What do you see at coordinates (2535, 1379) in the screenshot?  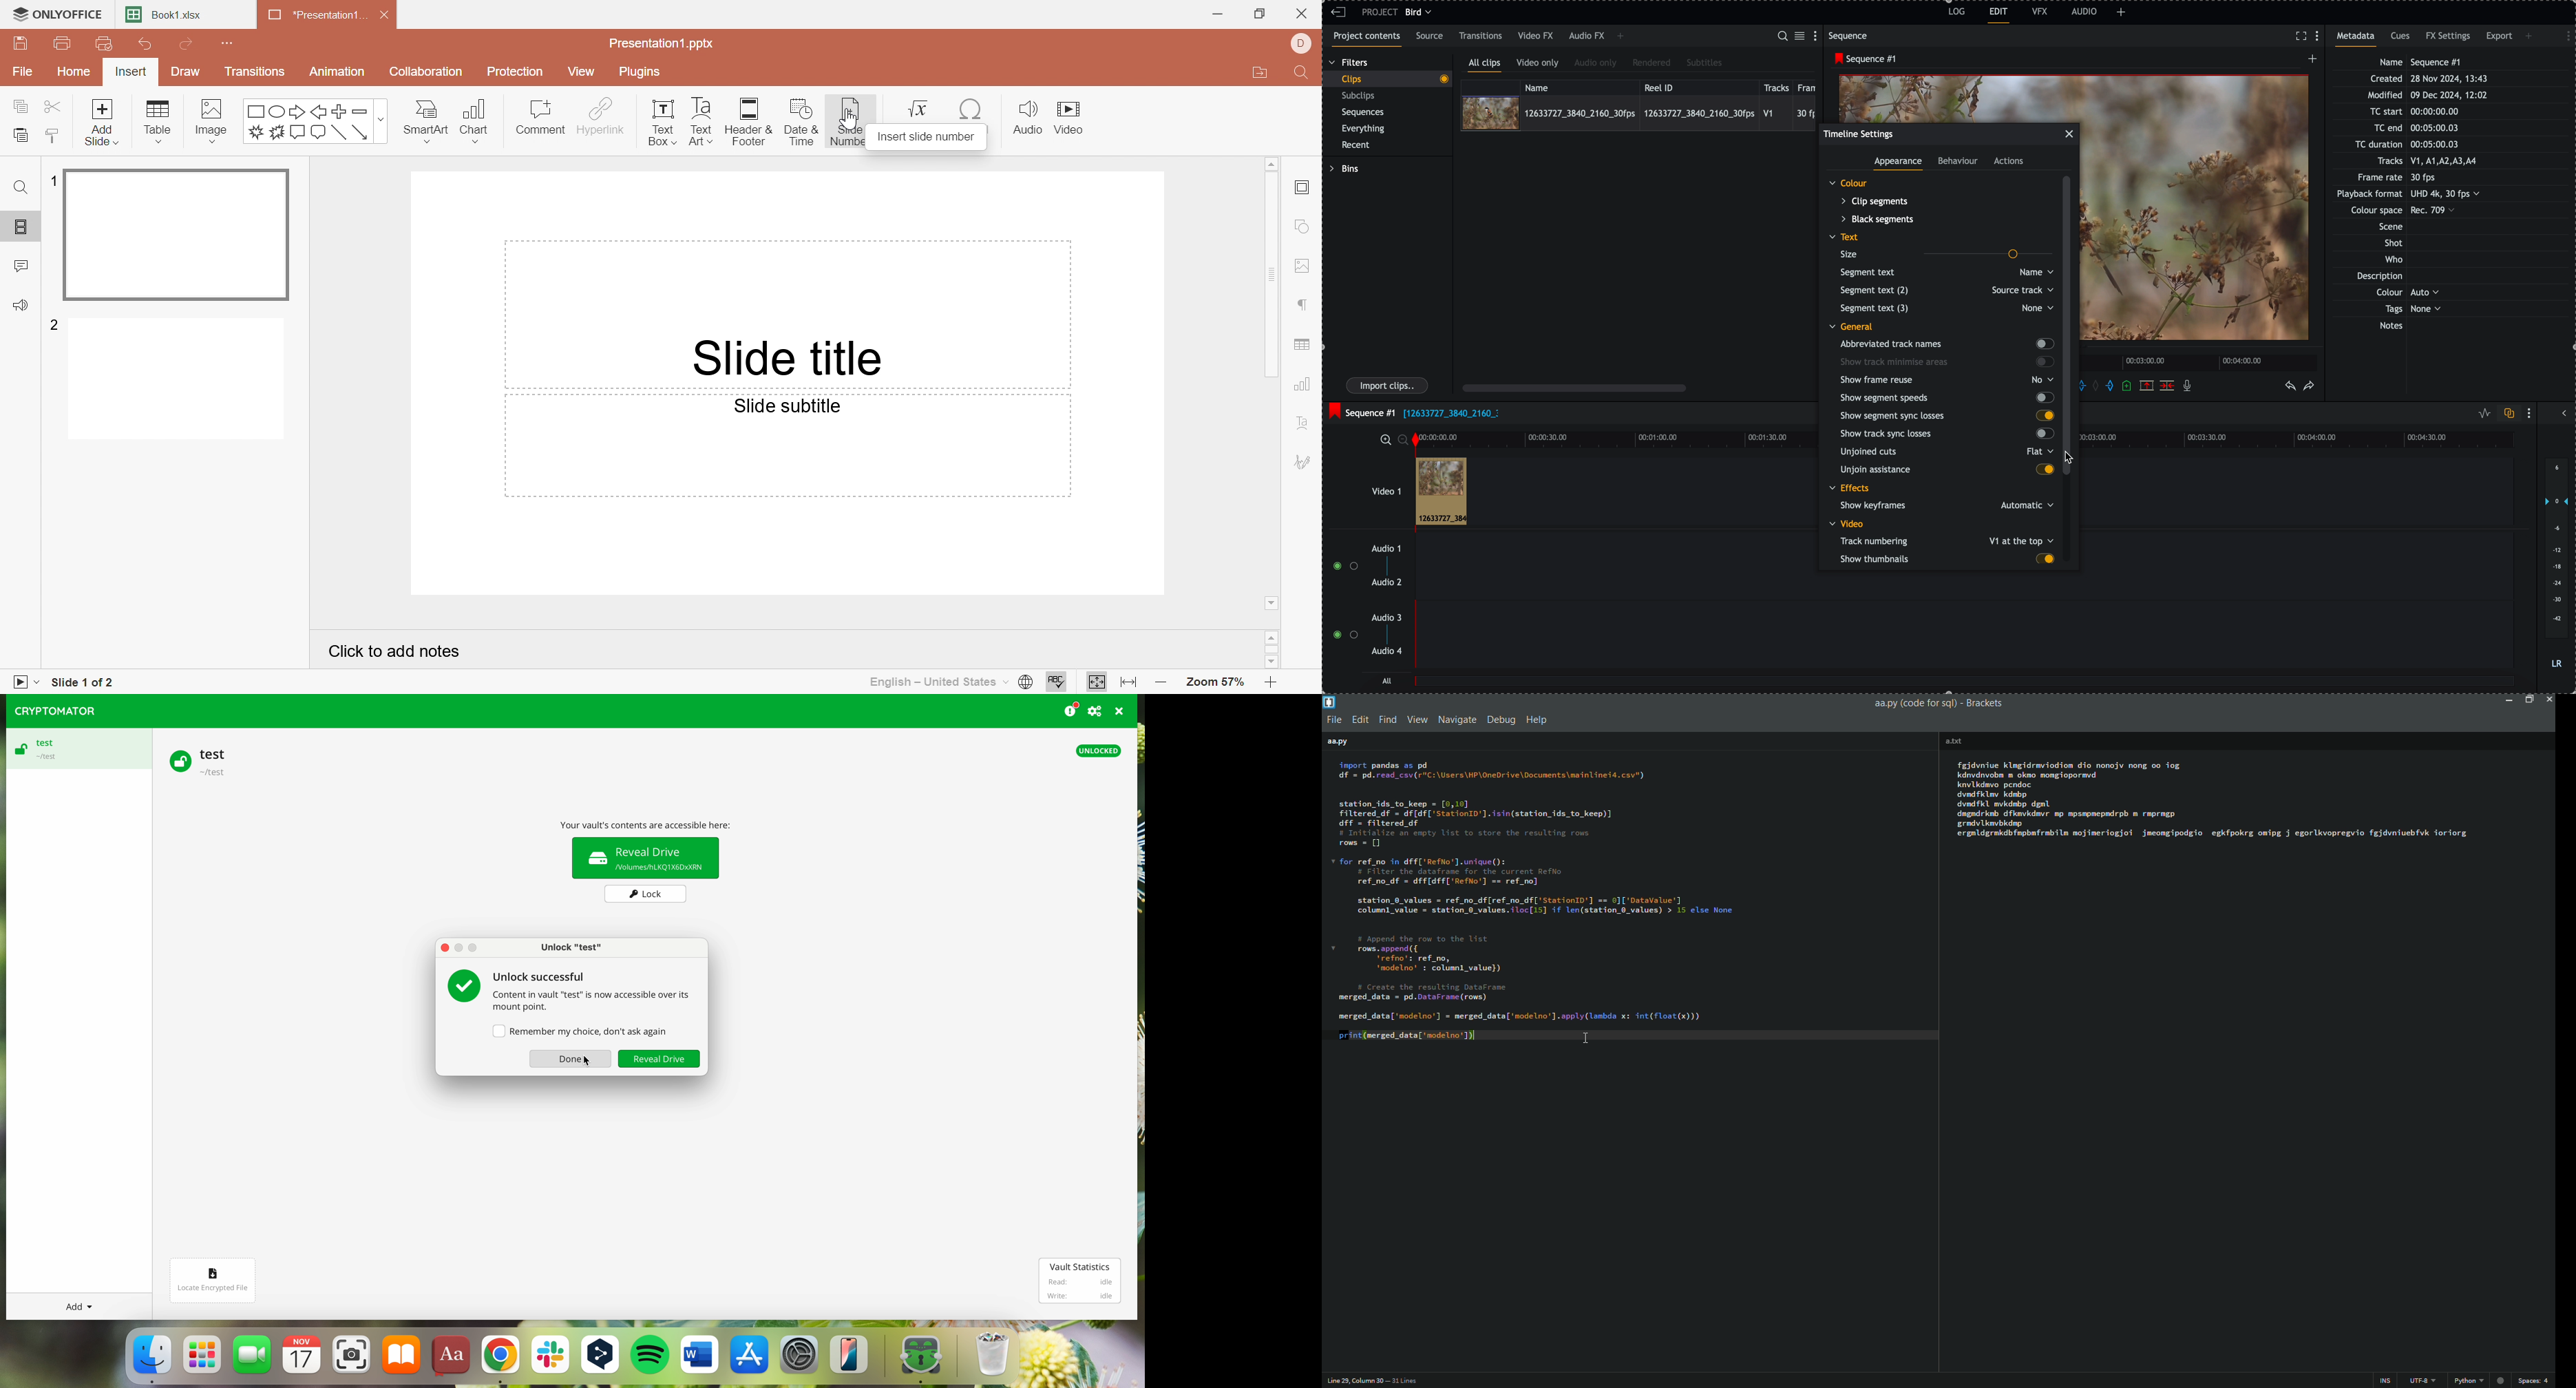 I see `space` at bounding box center [2535, 1379].